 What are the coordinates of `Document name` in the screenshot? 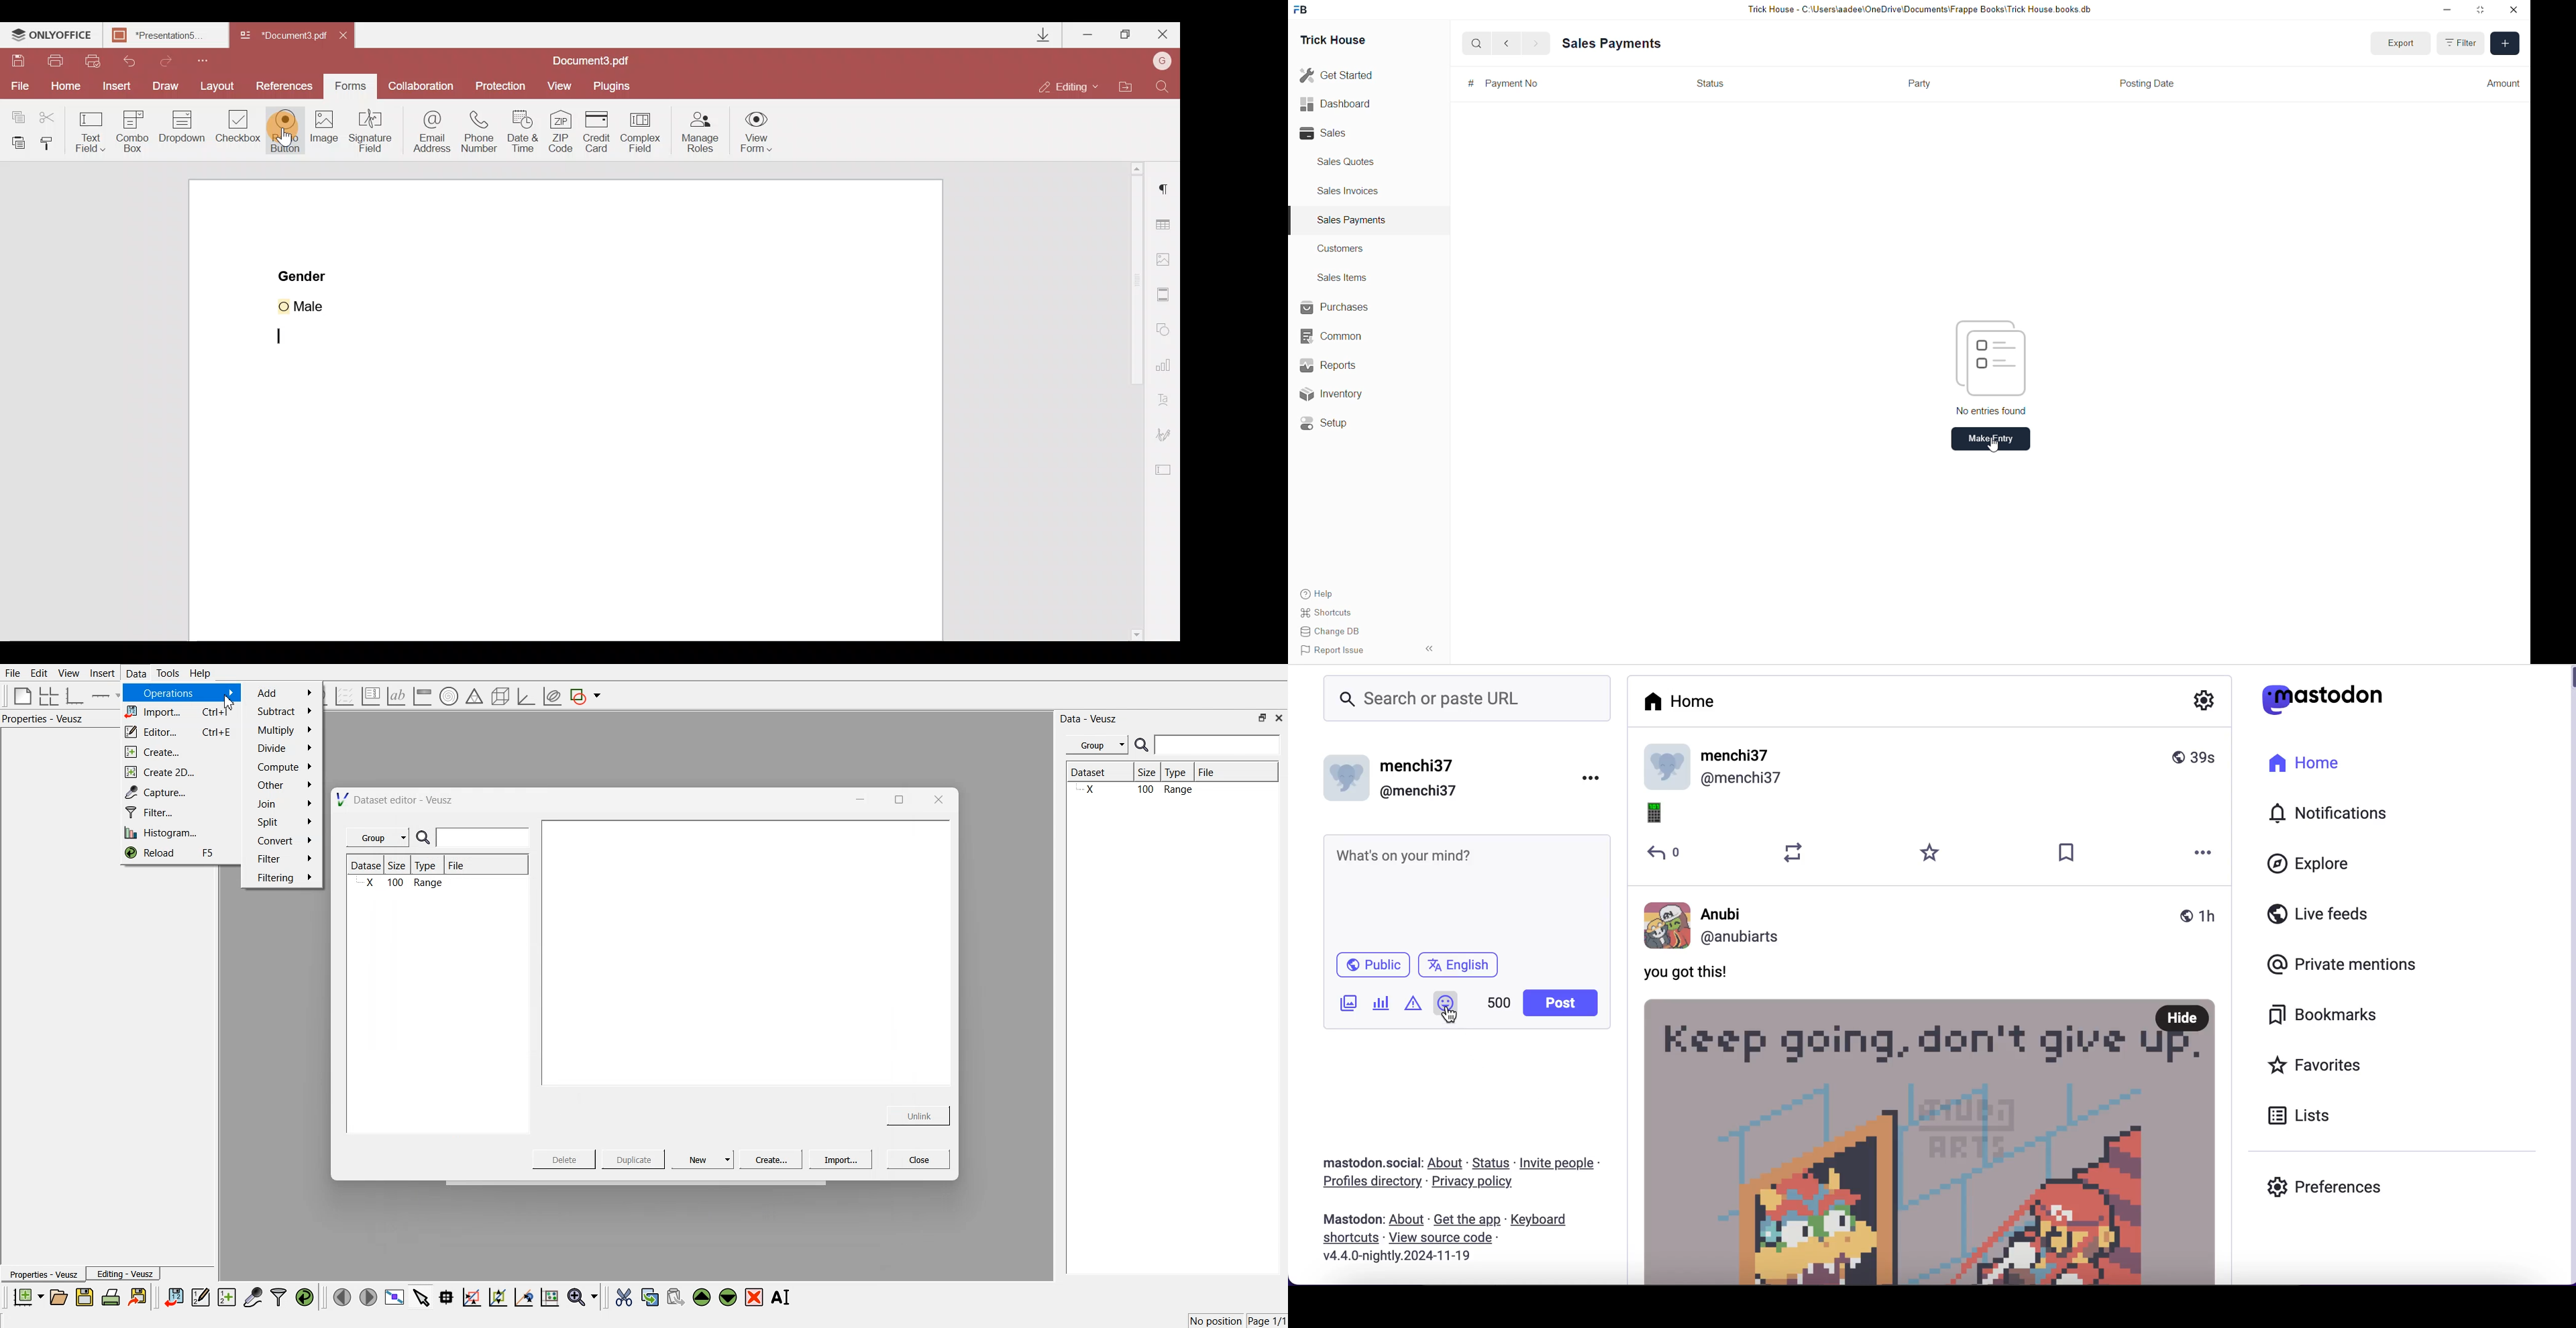 It's located at (594, 59).